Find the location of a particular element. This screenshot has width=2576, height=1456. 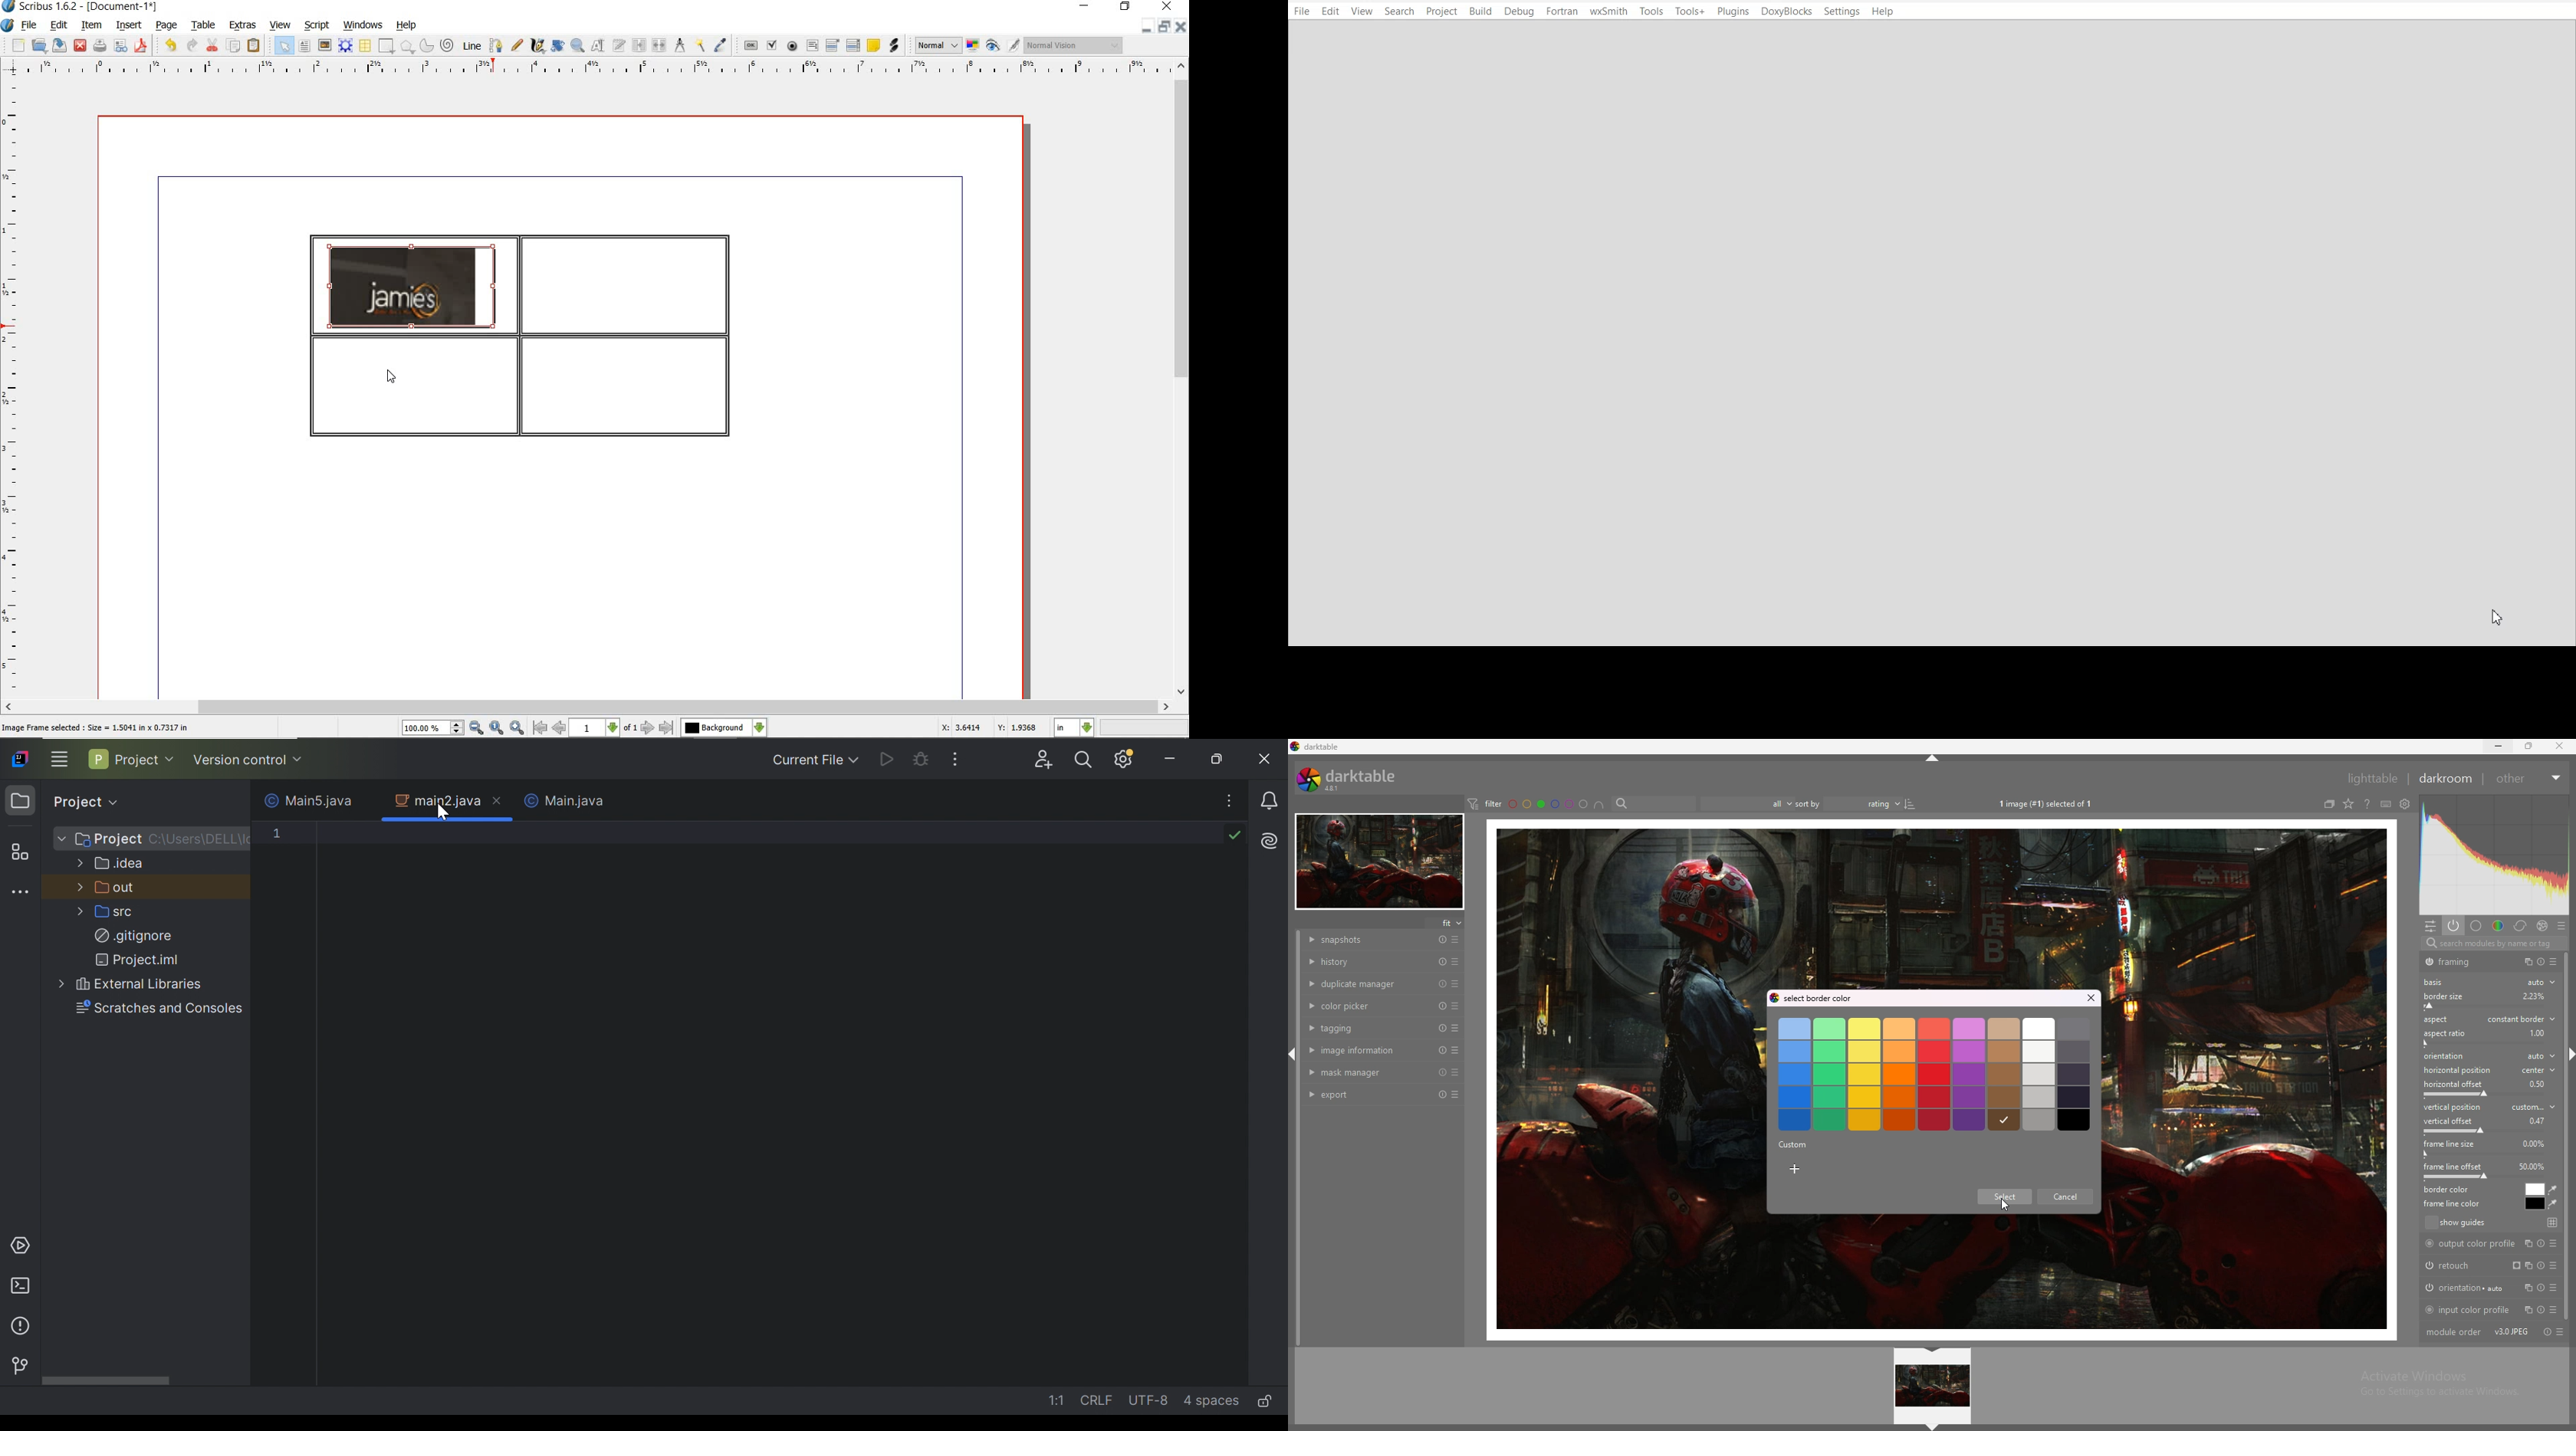

frame line offset bar is located at coordinates (2485, 1178).